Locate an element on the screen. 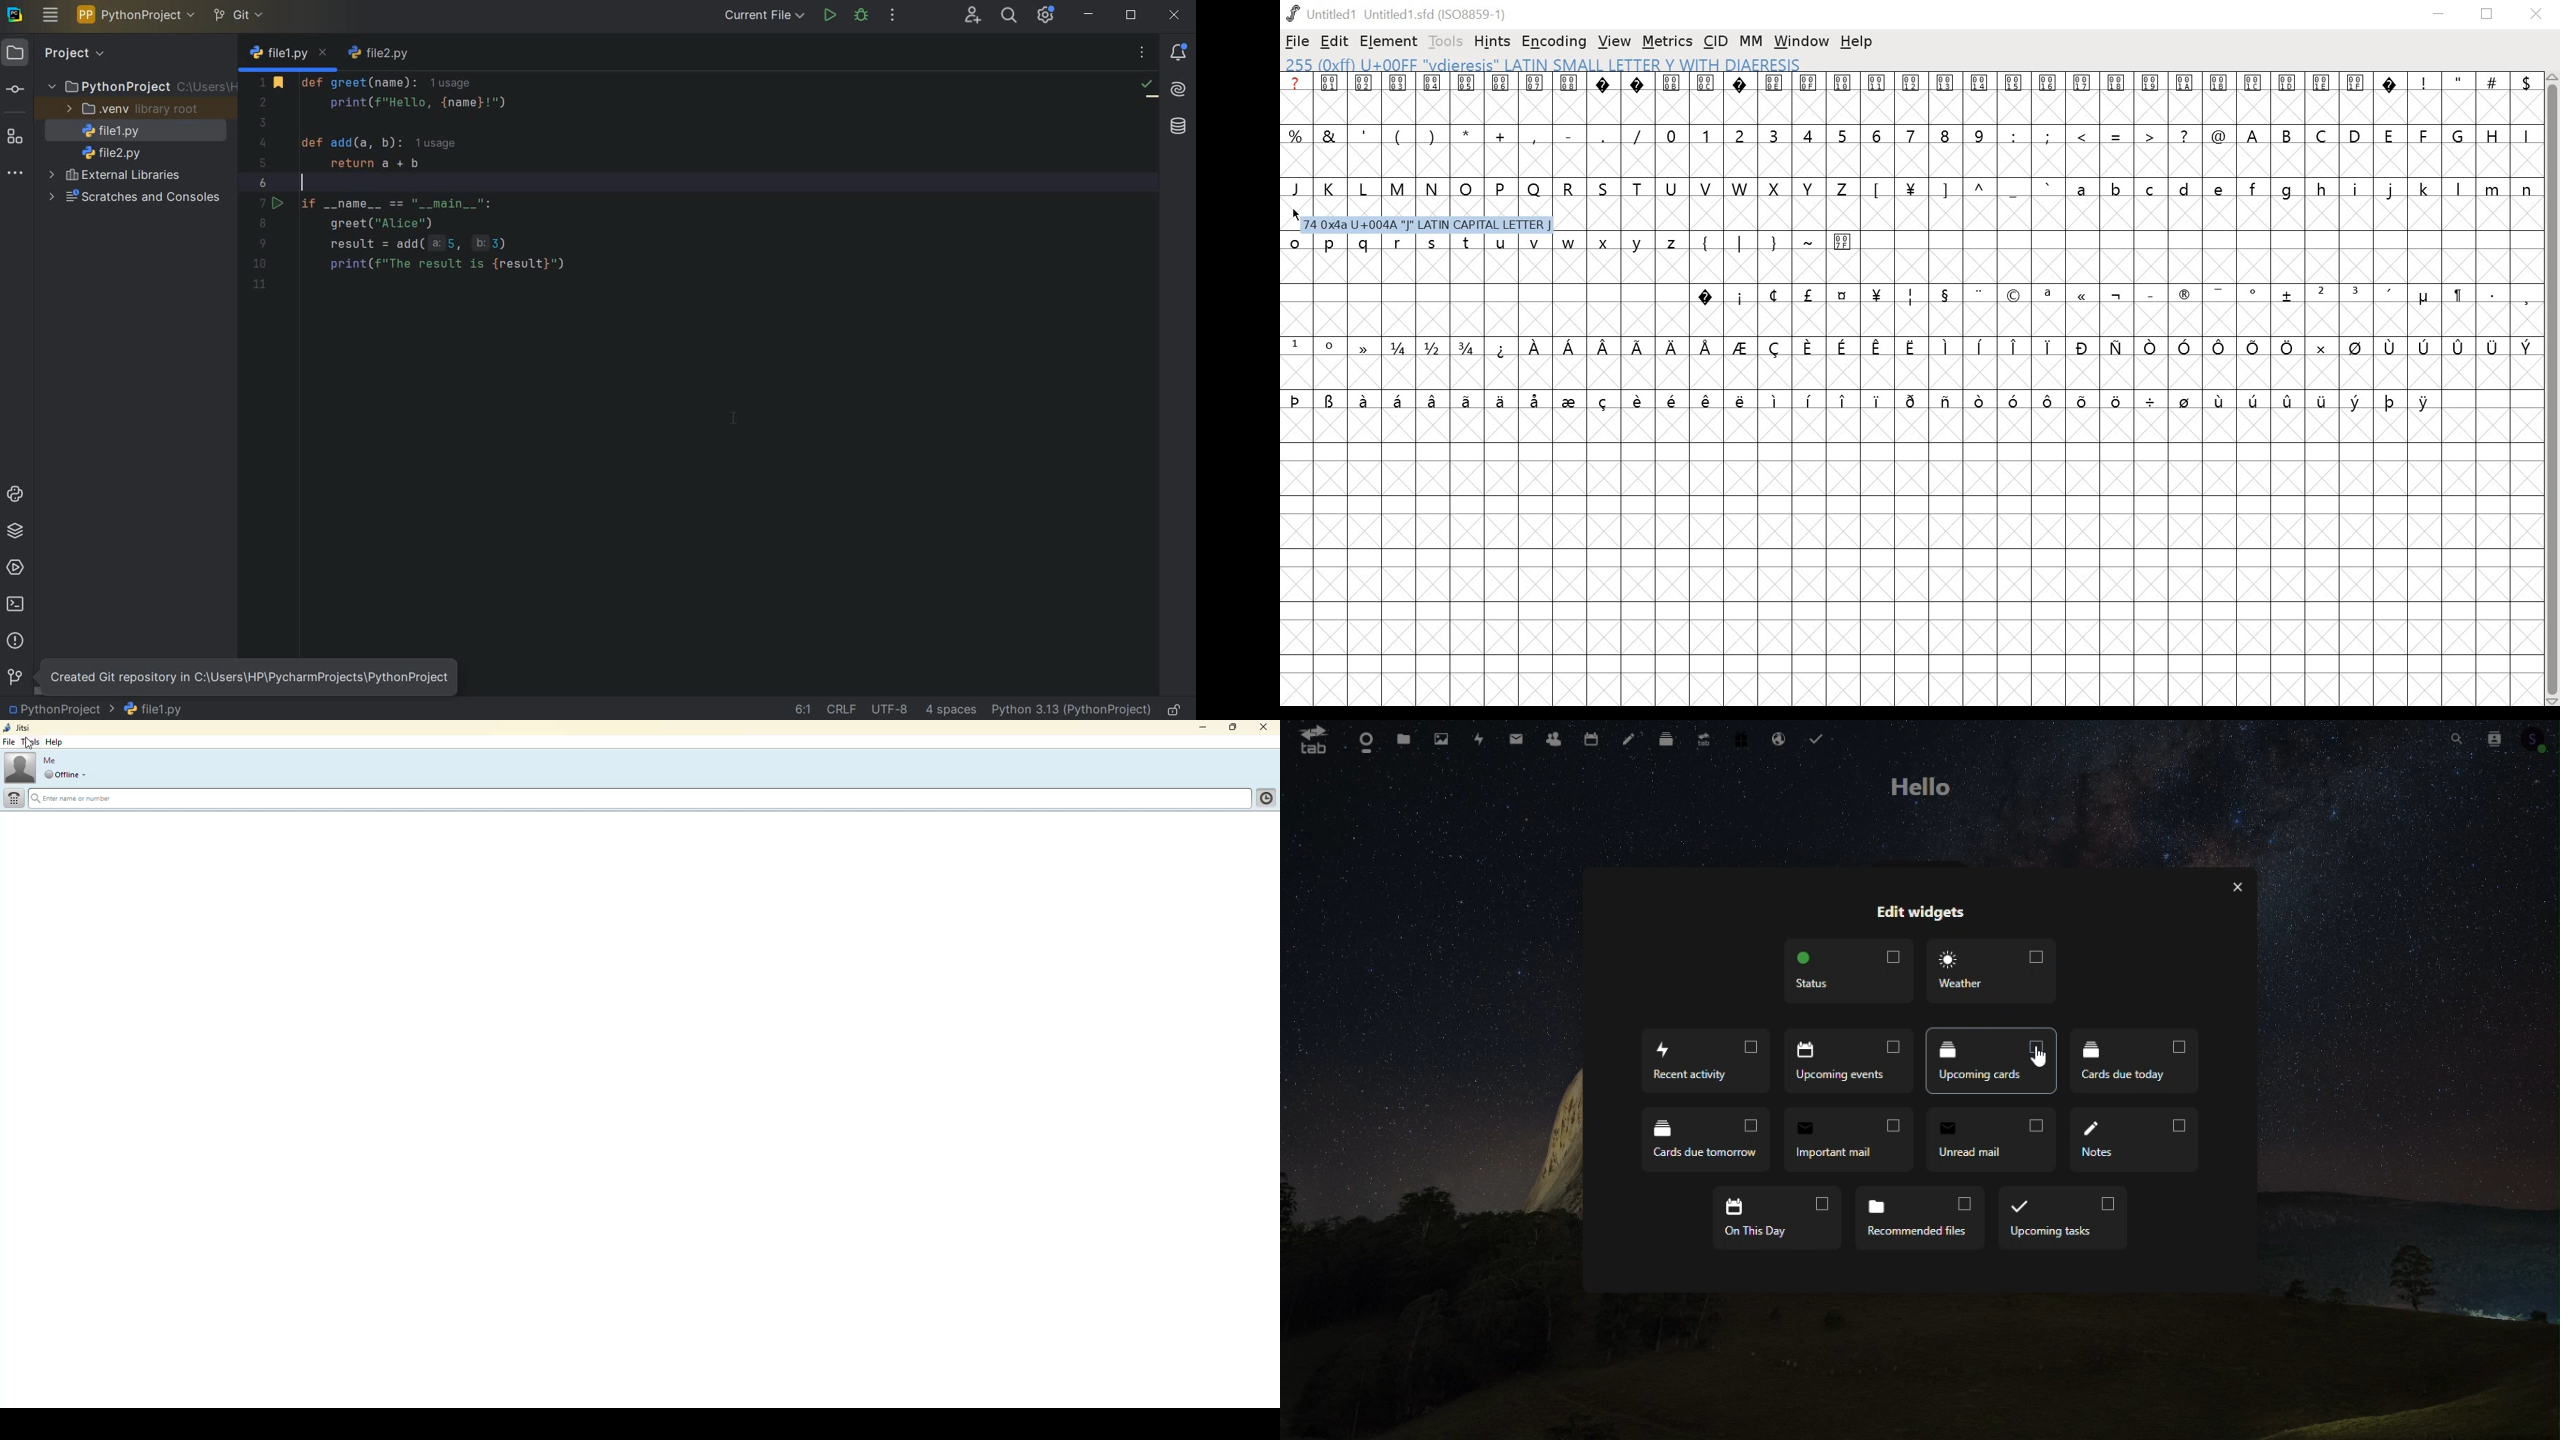 The image size is (2576, 1456). Upgrade is located at coordinates (1705, 736).